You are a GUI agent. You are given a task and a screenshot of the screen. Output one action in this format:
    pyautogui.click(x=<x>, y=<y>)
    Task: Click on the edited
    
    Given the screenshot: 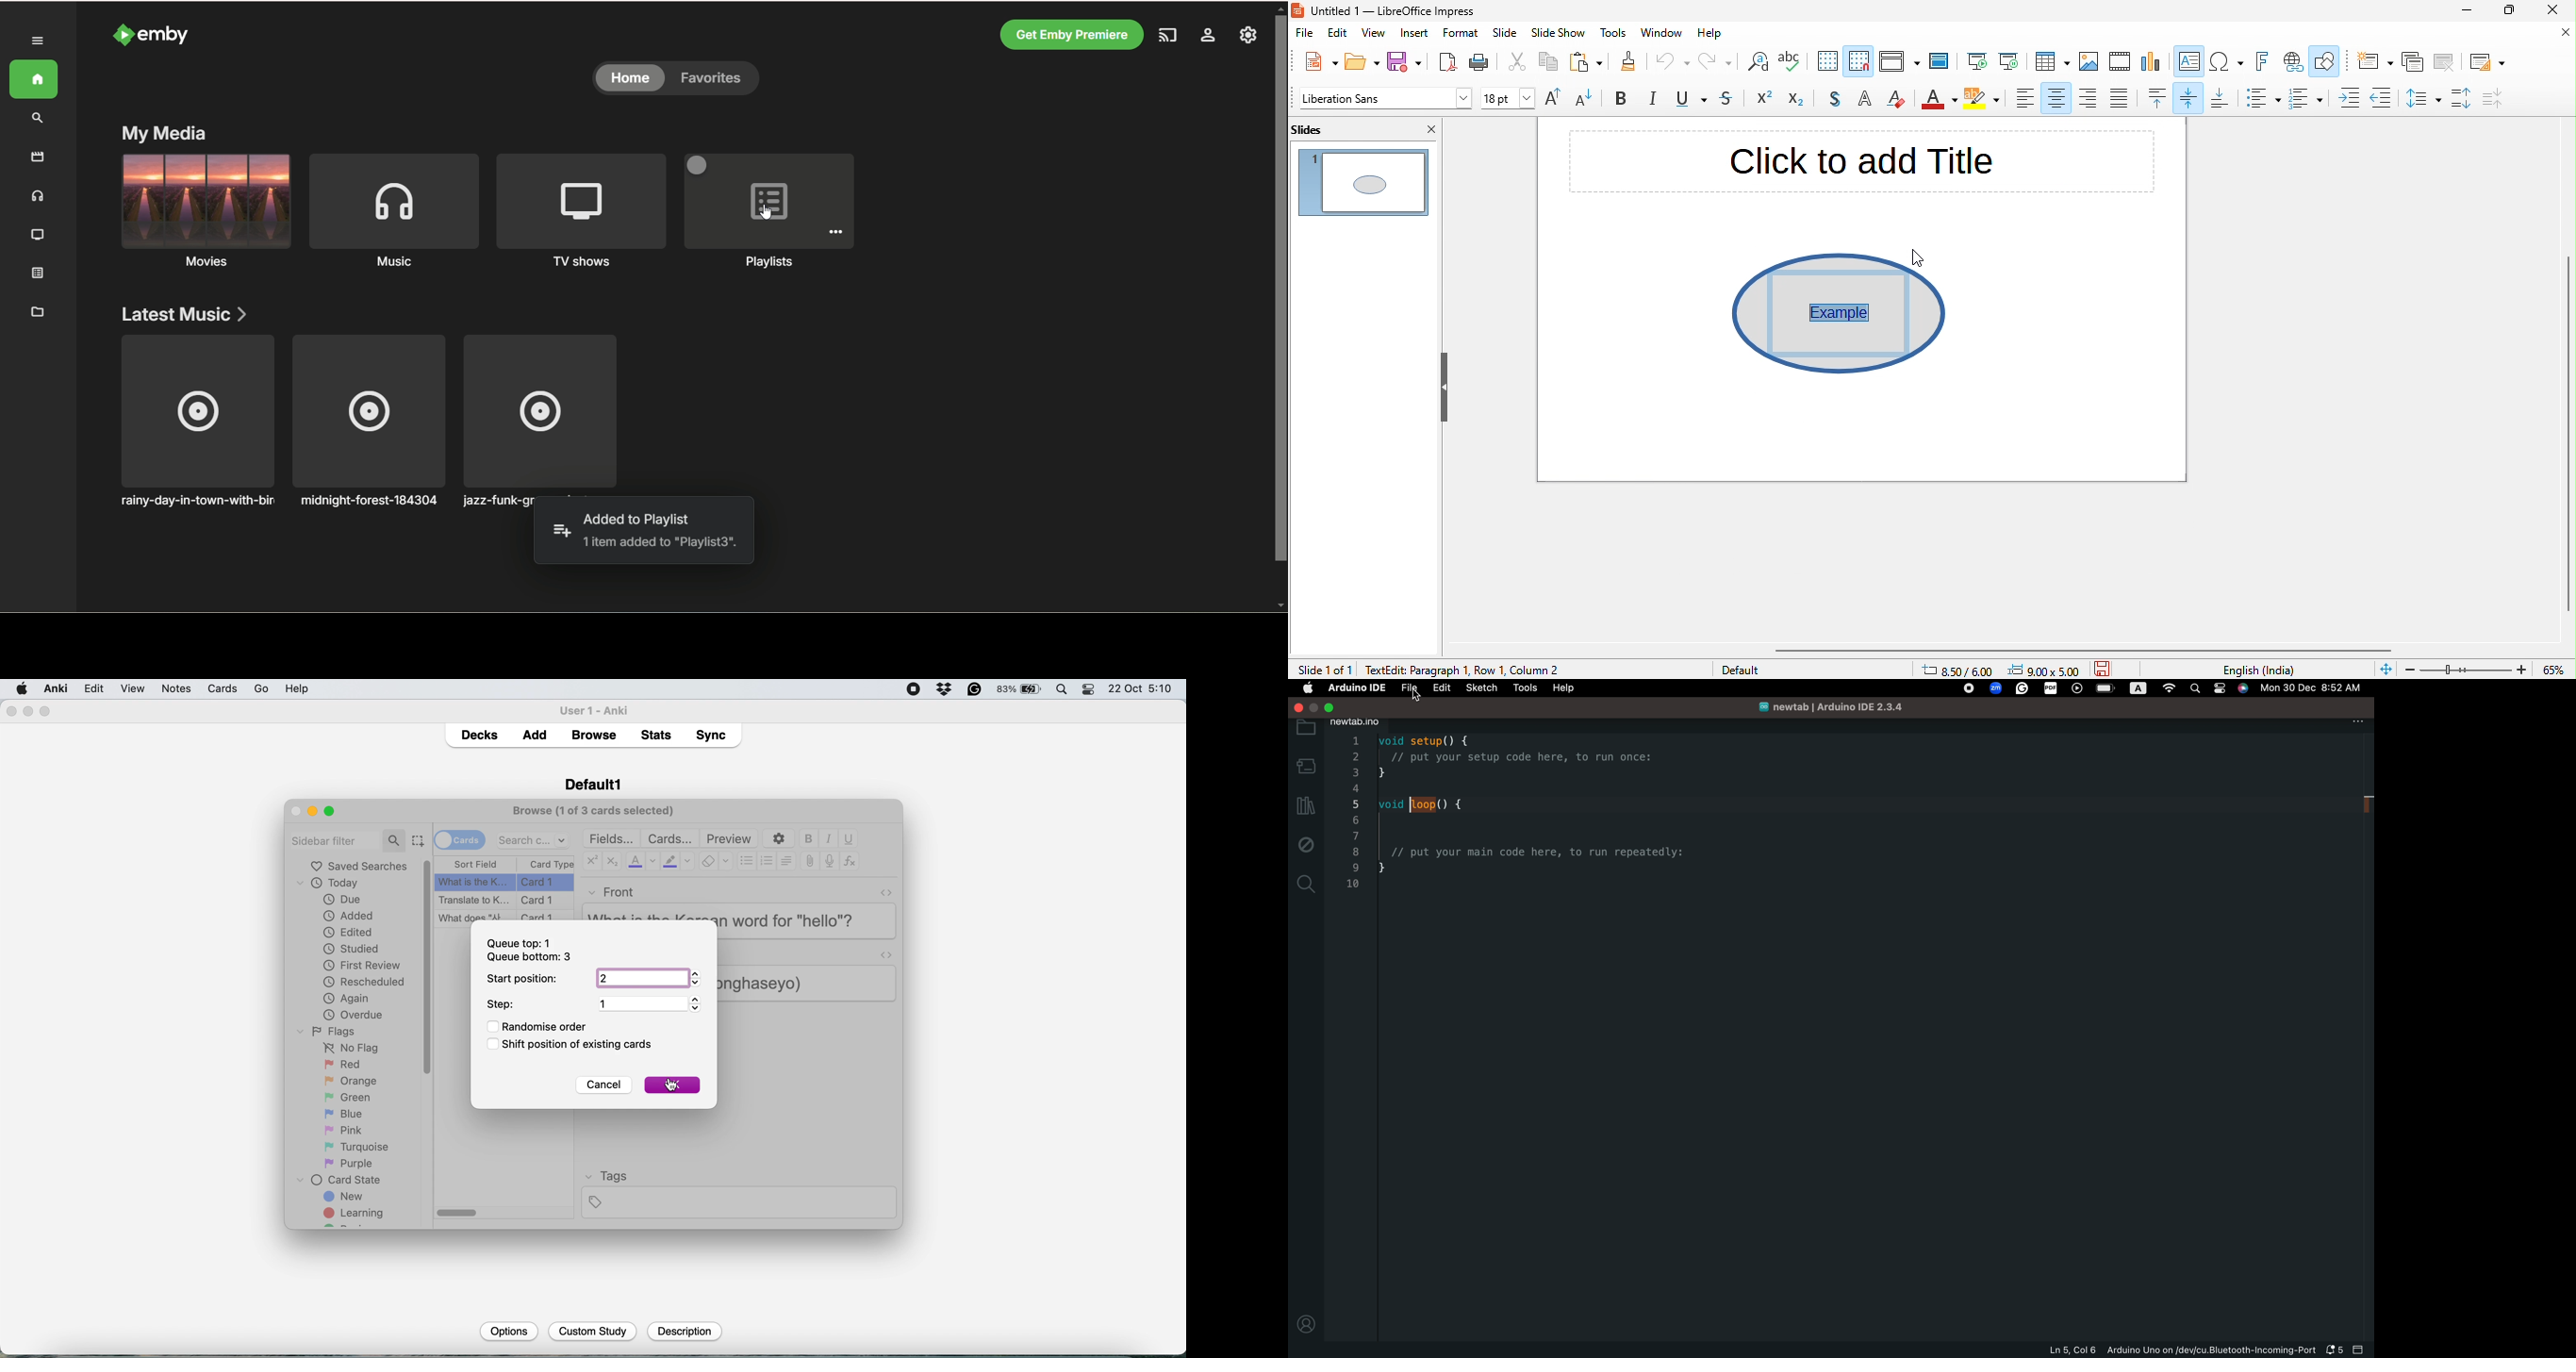 What is the action you would take?
    pyautogui.click(x=349, y=932)
    